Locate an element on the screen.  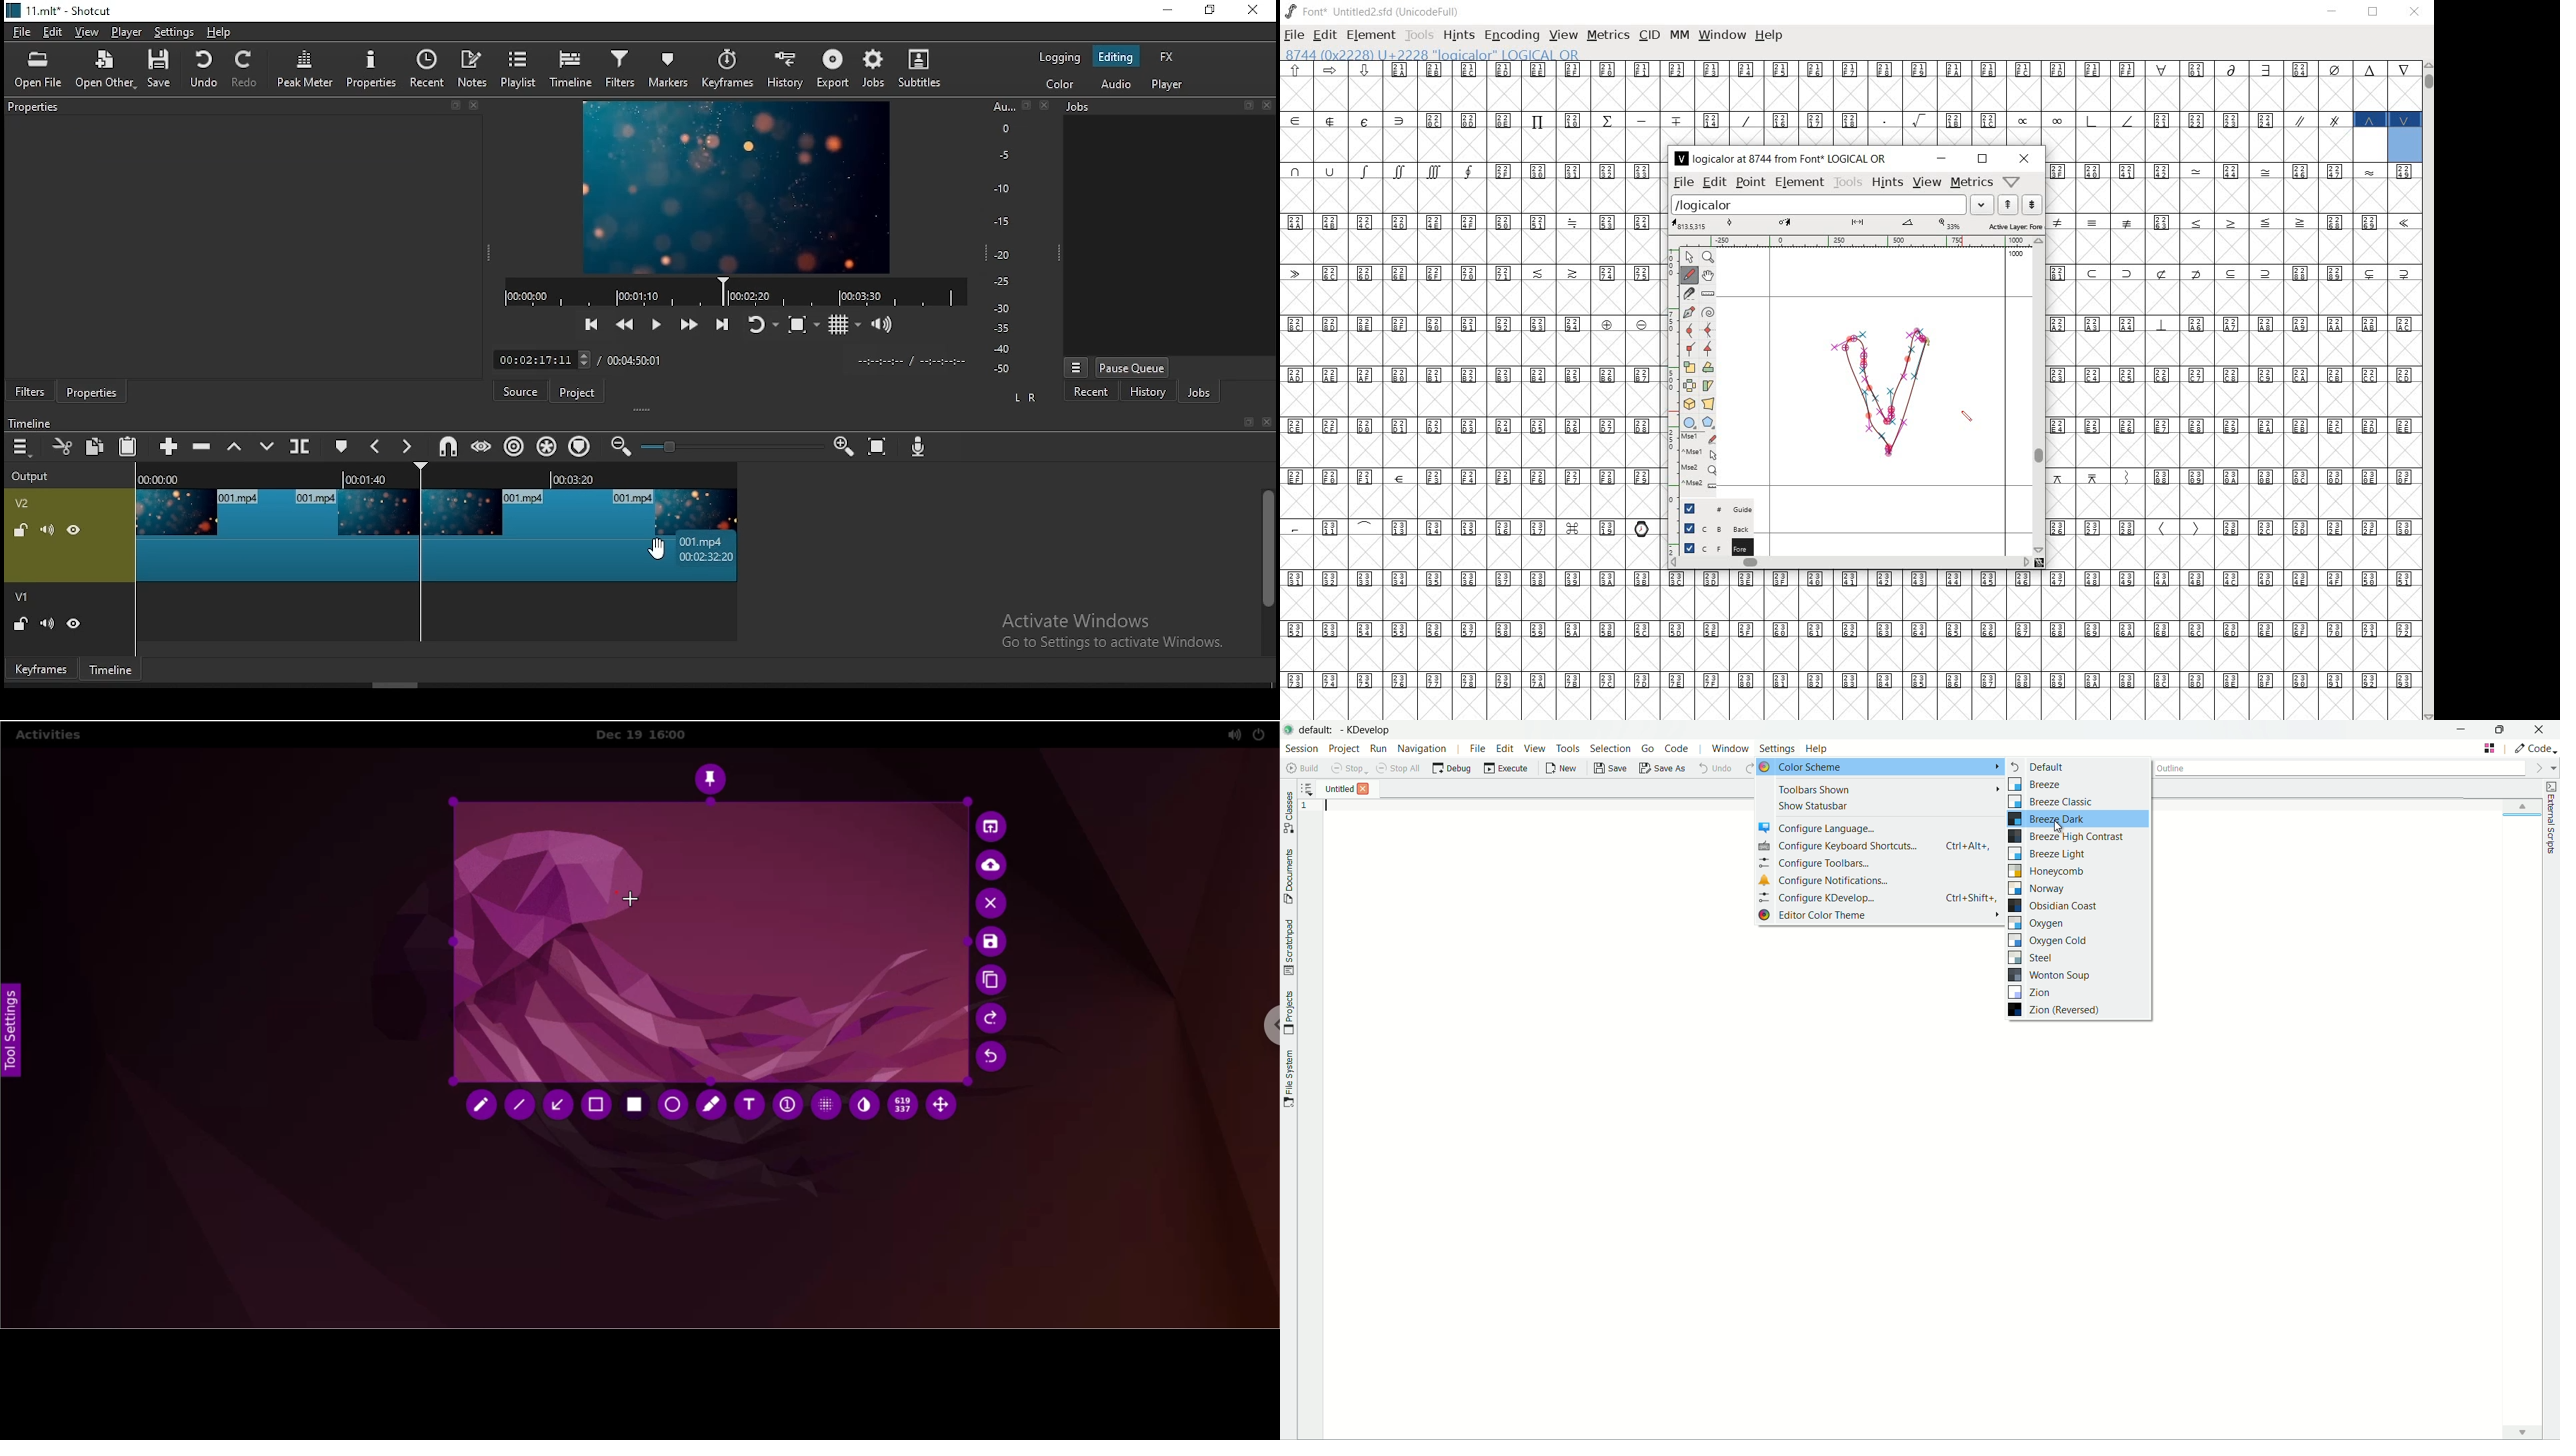
play/pause is located at coordinates (659, 322).